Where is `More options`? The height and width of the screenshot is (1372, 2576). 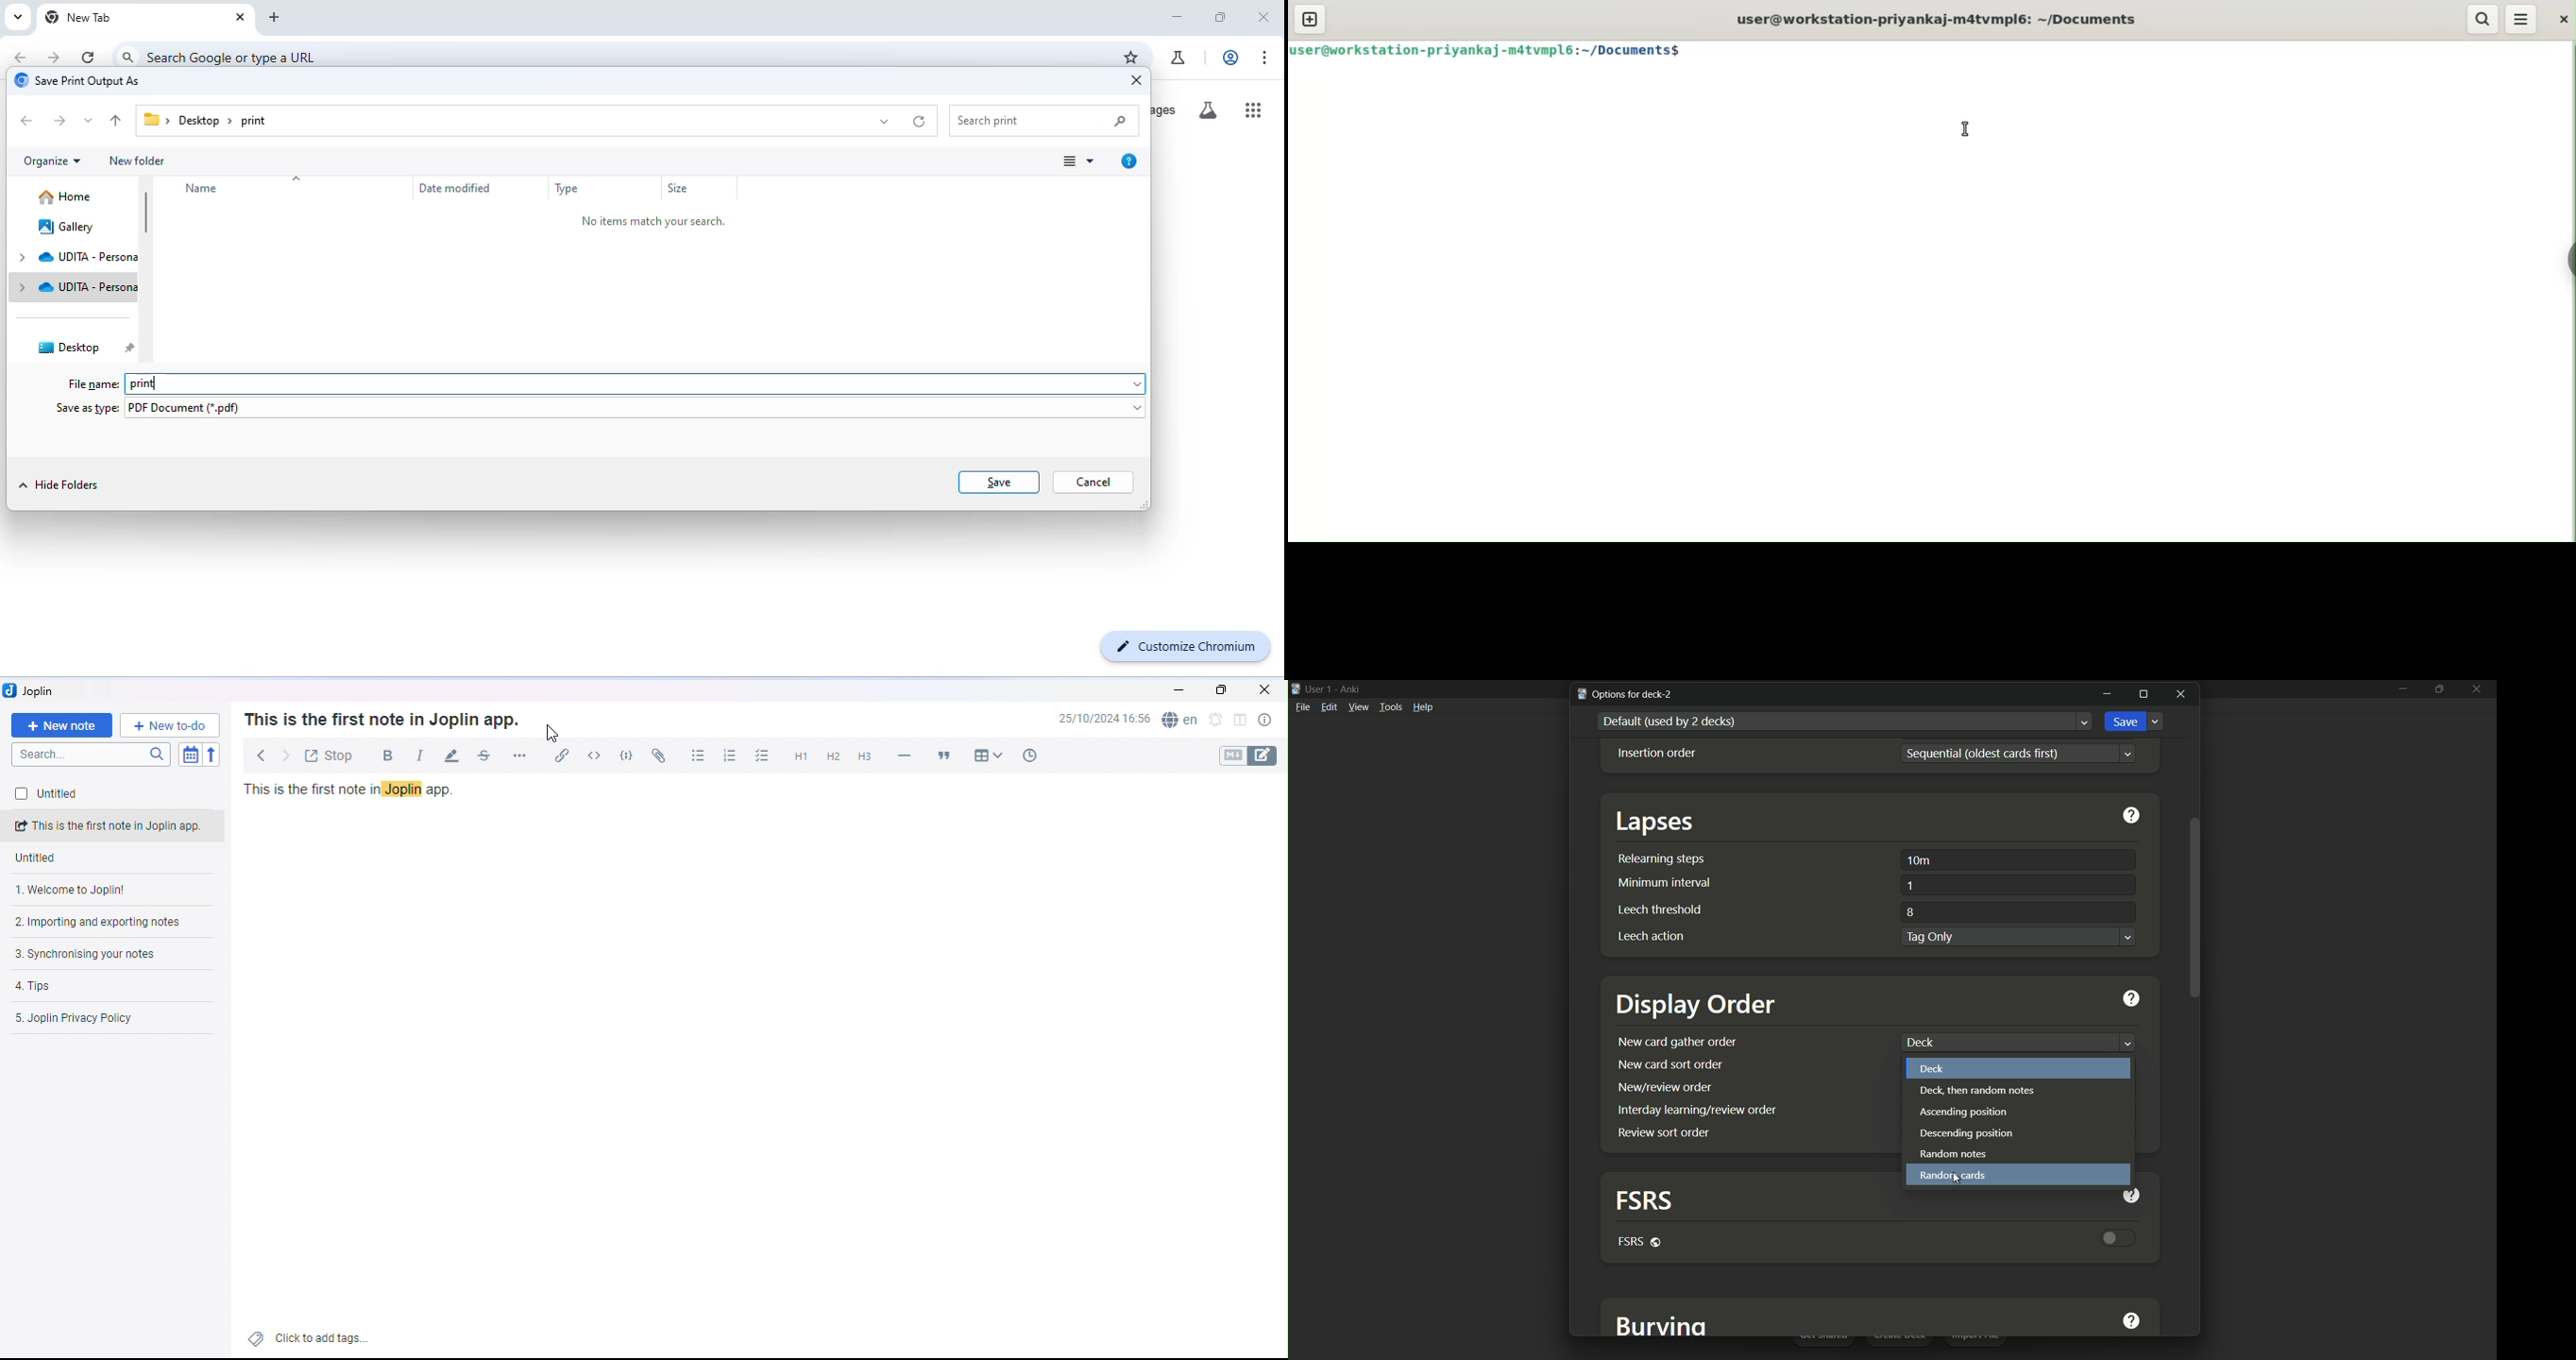
More options is located at coordinates (522, 755).